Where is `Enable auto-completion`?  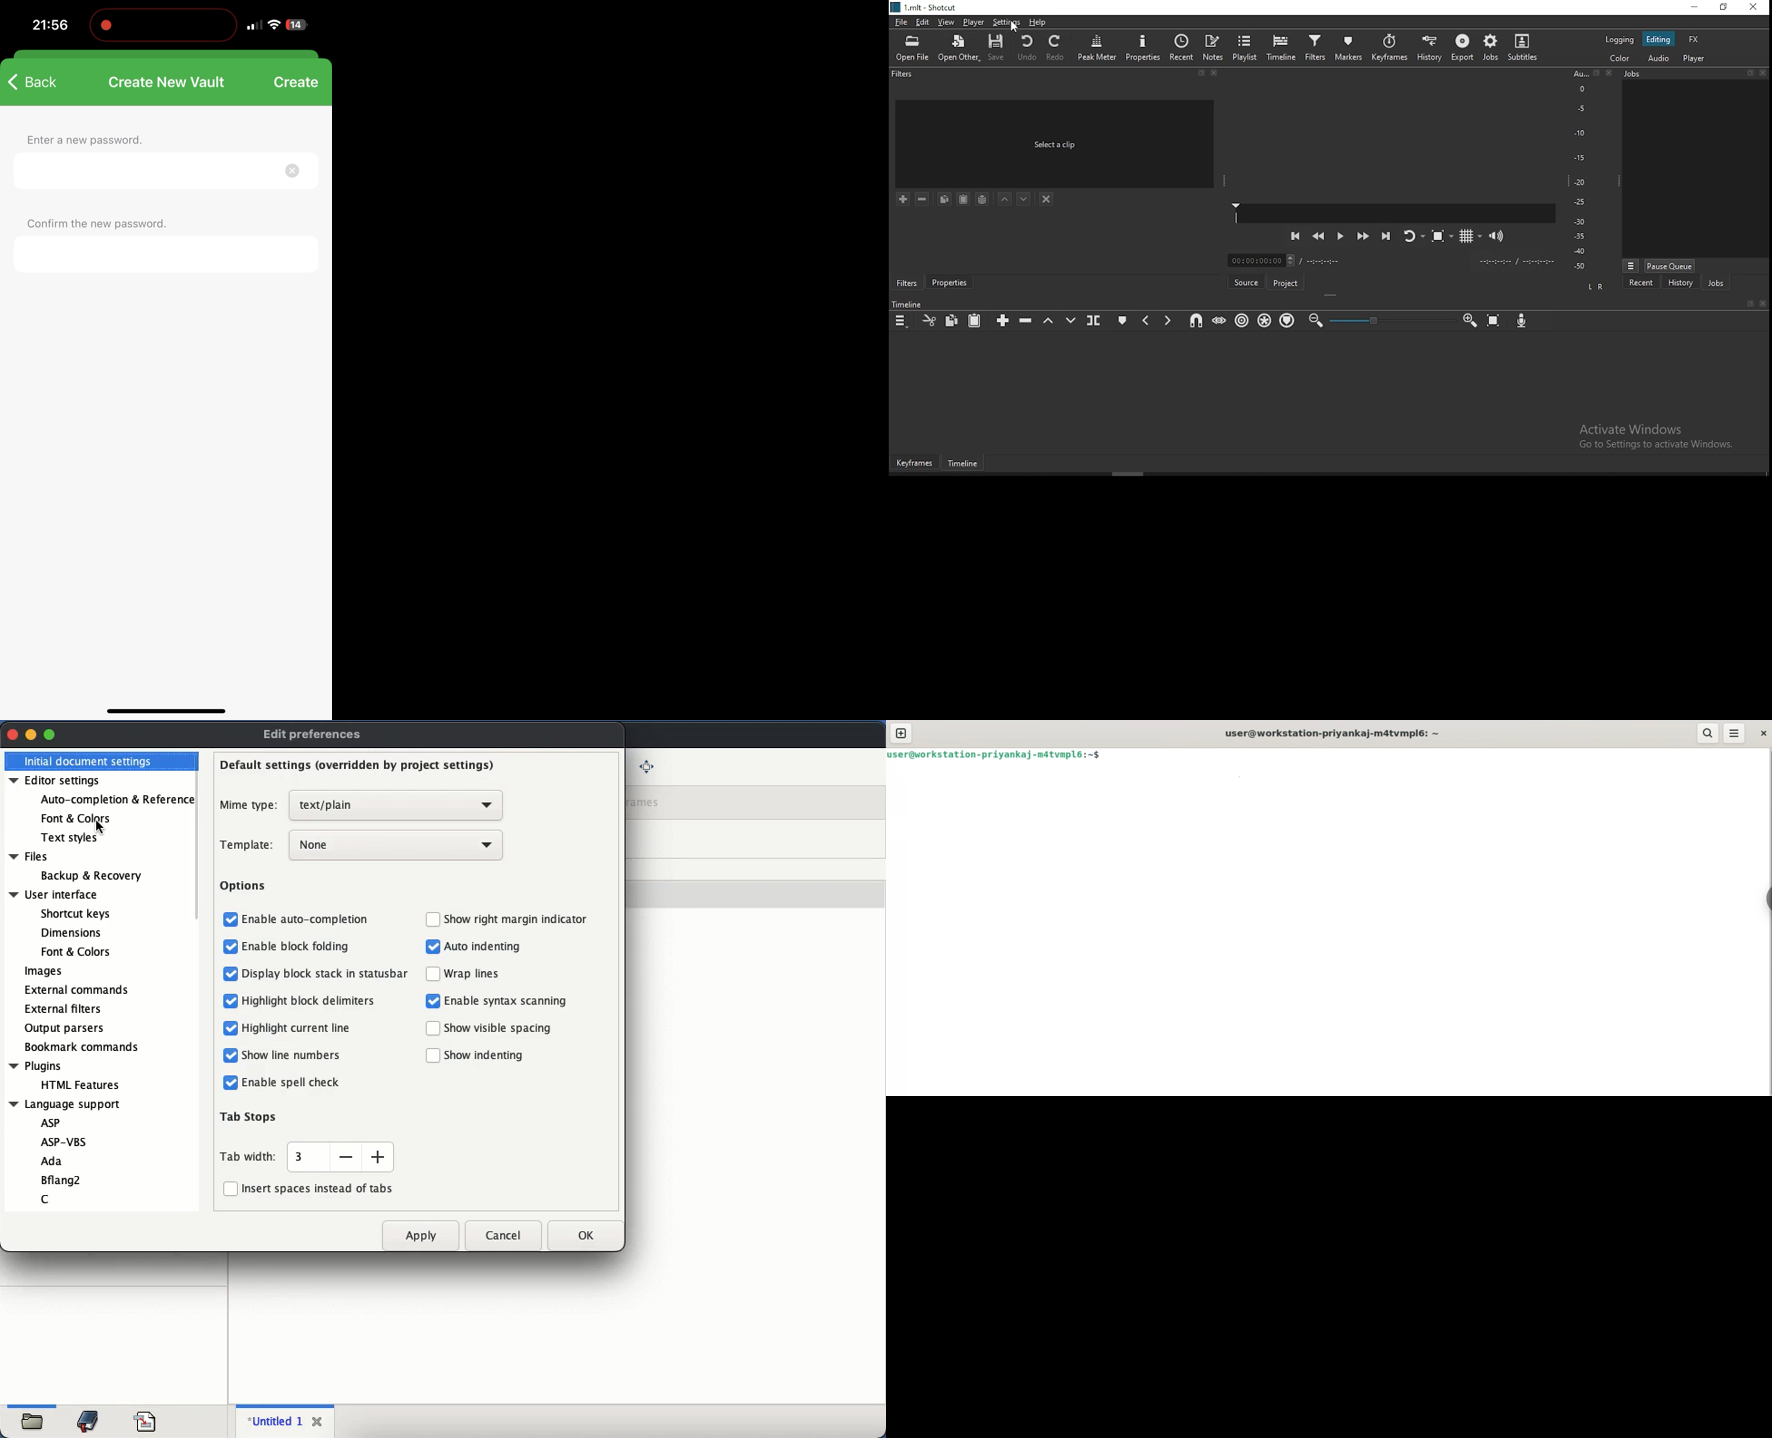 Enable auto-completion is located at coordinates (309, 921).